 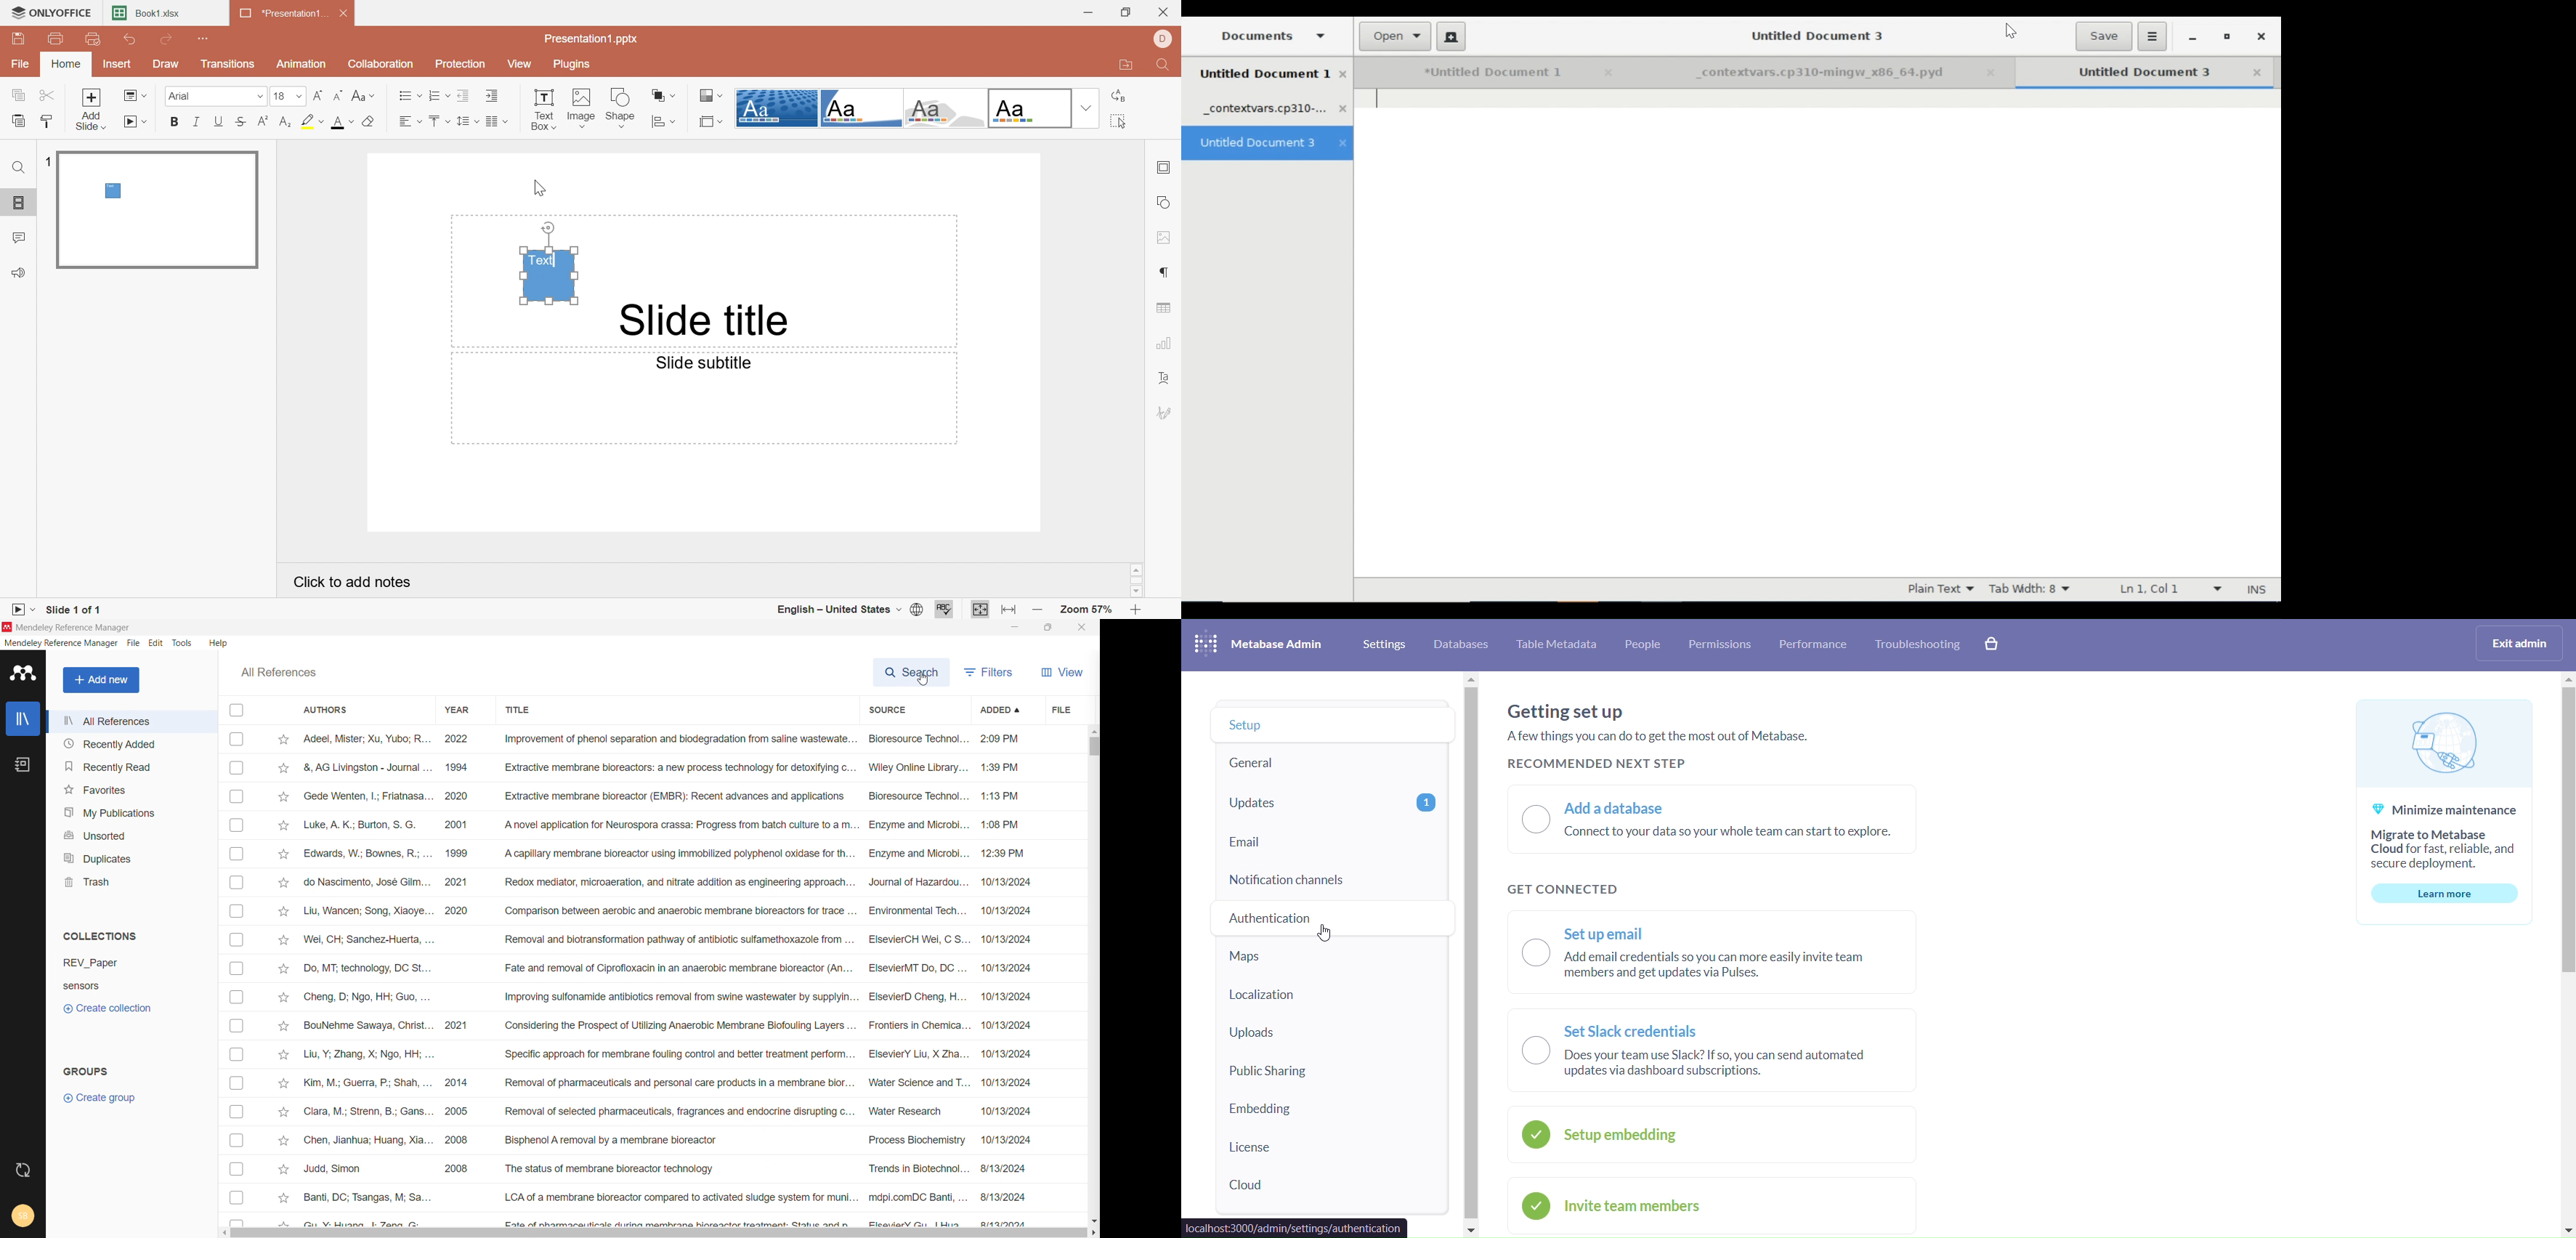 What do you see at coordinates (20, 609) in the screenshot?
I see `Start slideshow` at bounding box center [20, 609].